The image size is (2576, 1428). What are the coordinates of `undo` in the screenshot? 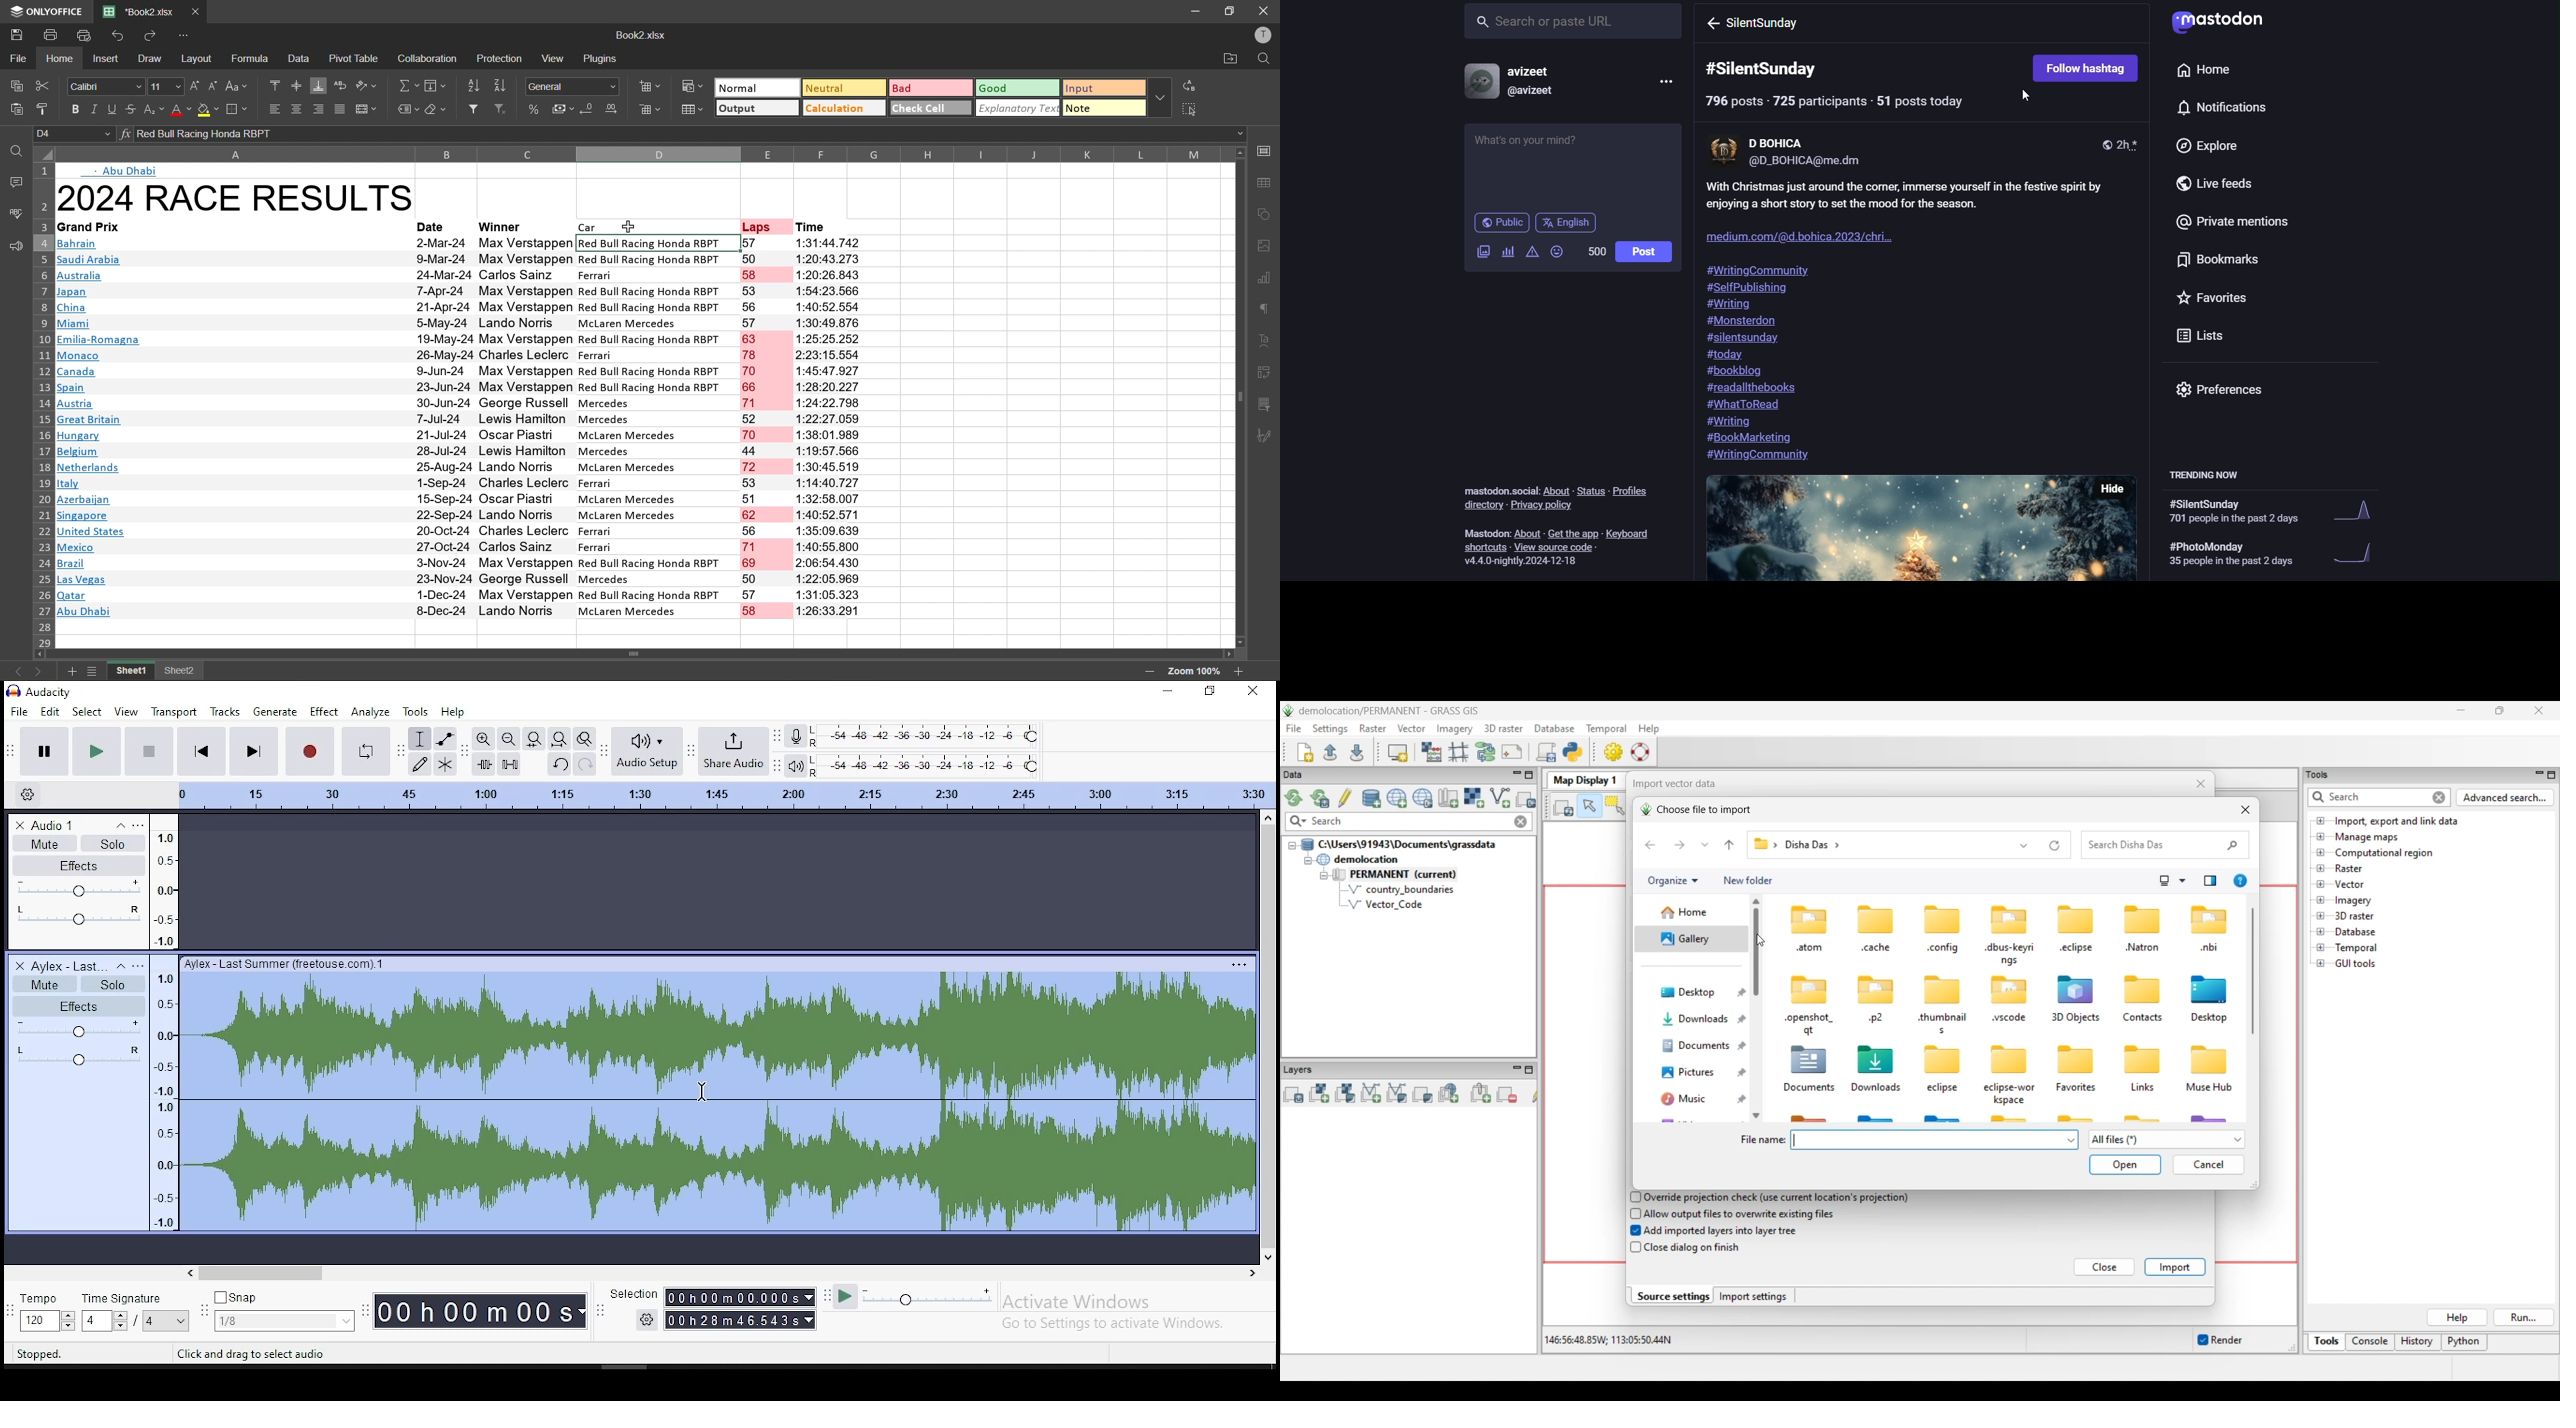 It's located at (559, 764).